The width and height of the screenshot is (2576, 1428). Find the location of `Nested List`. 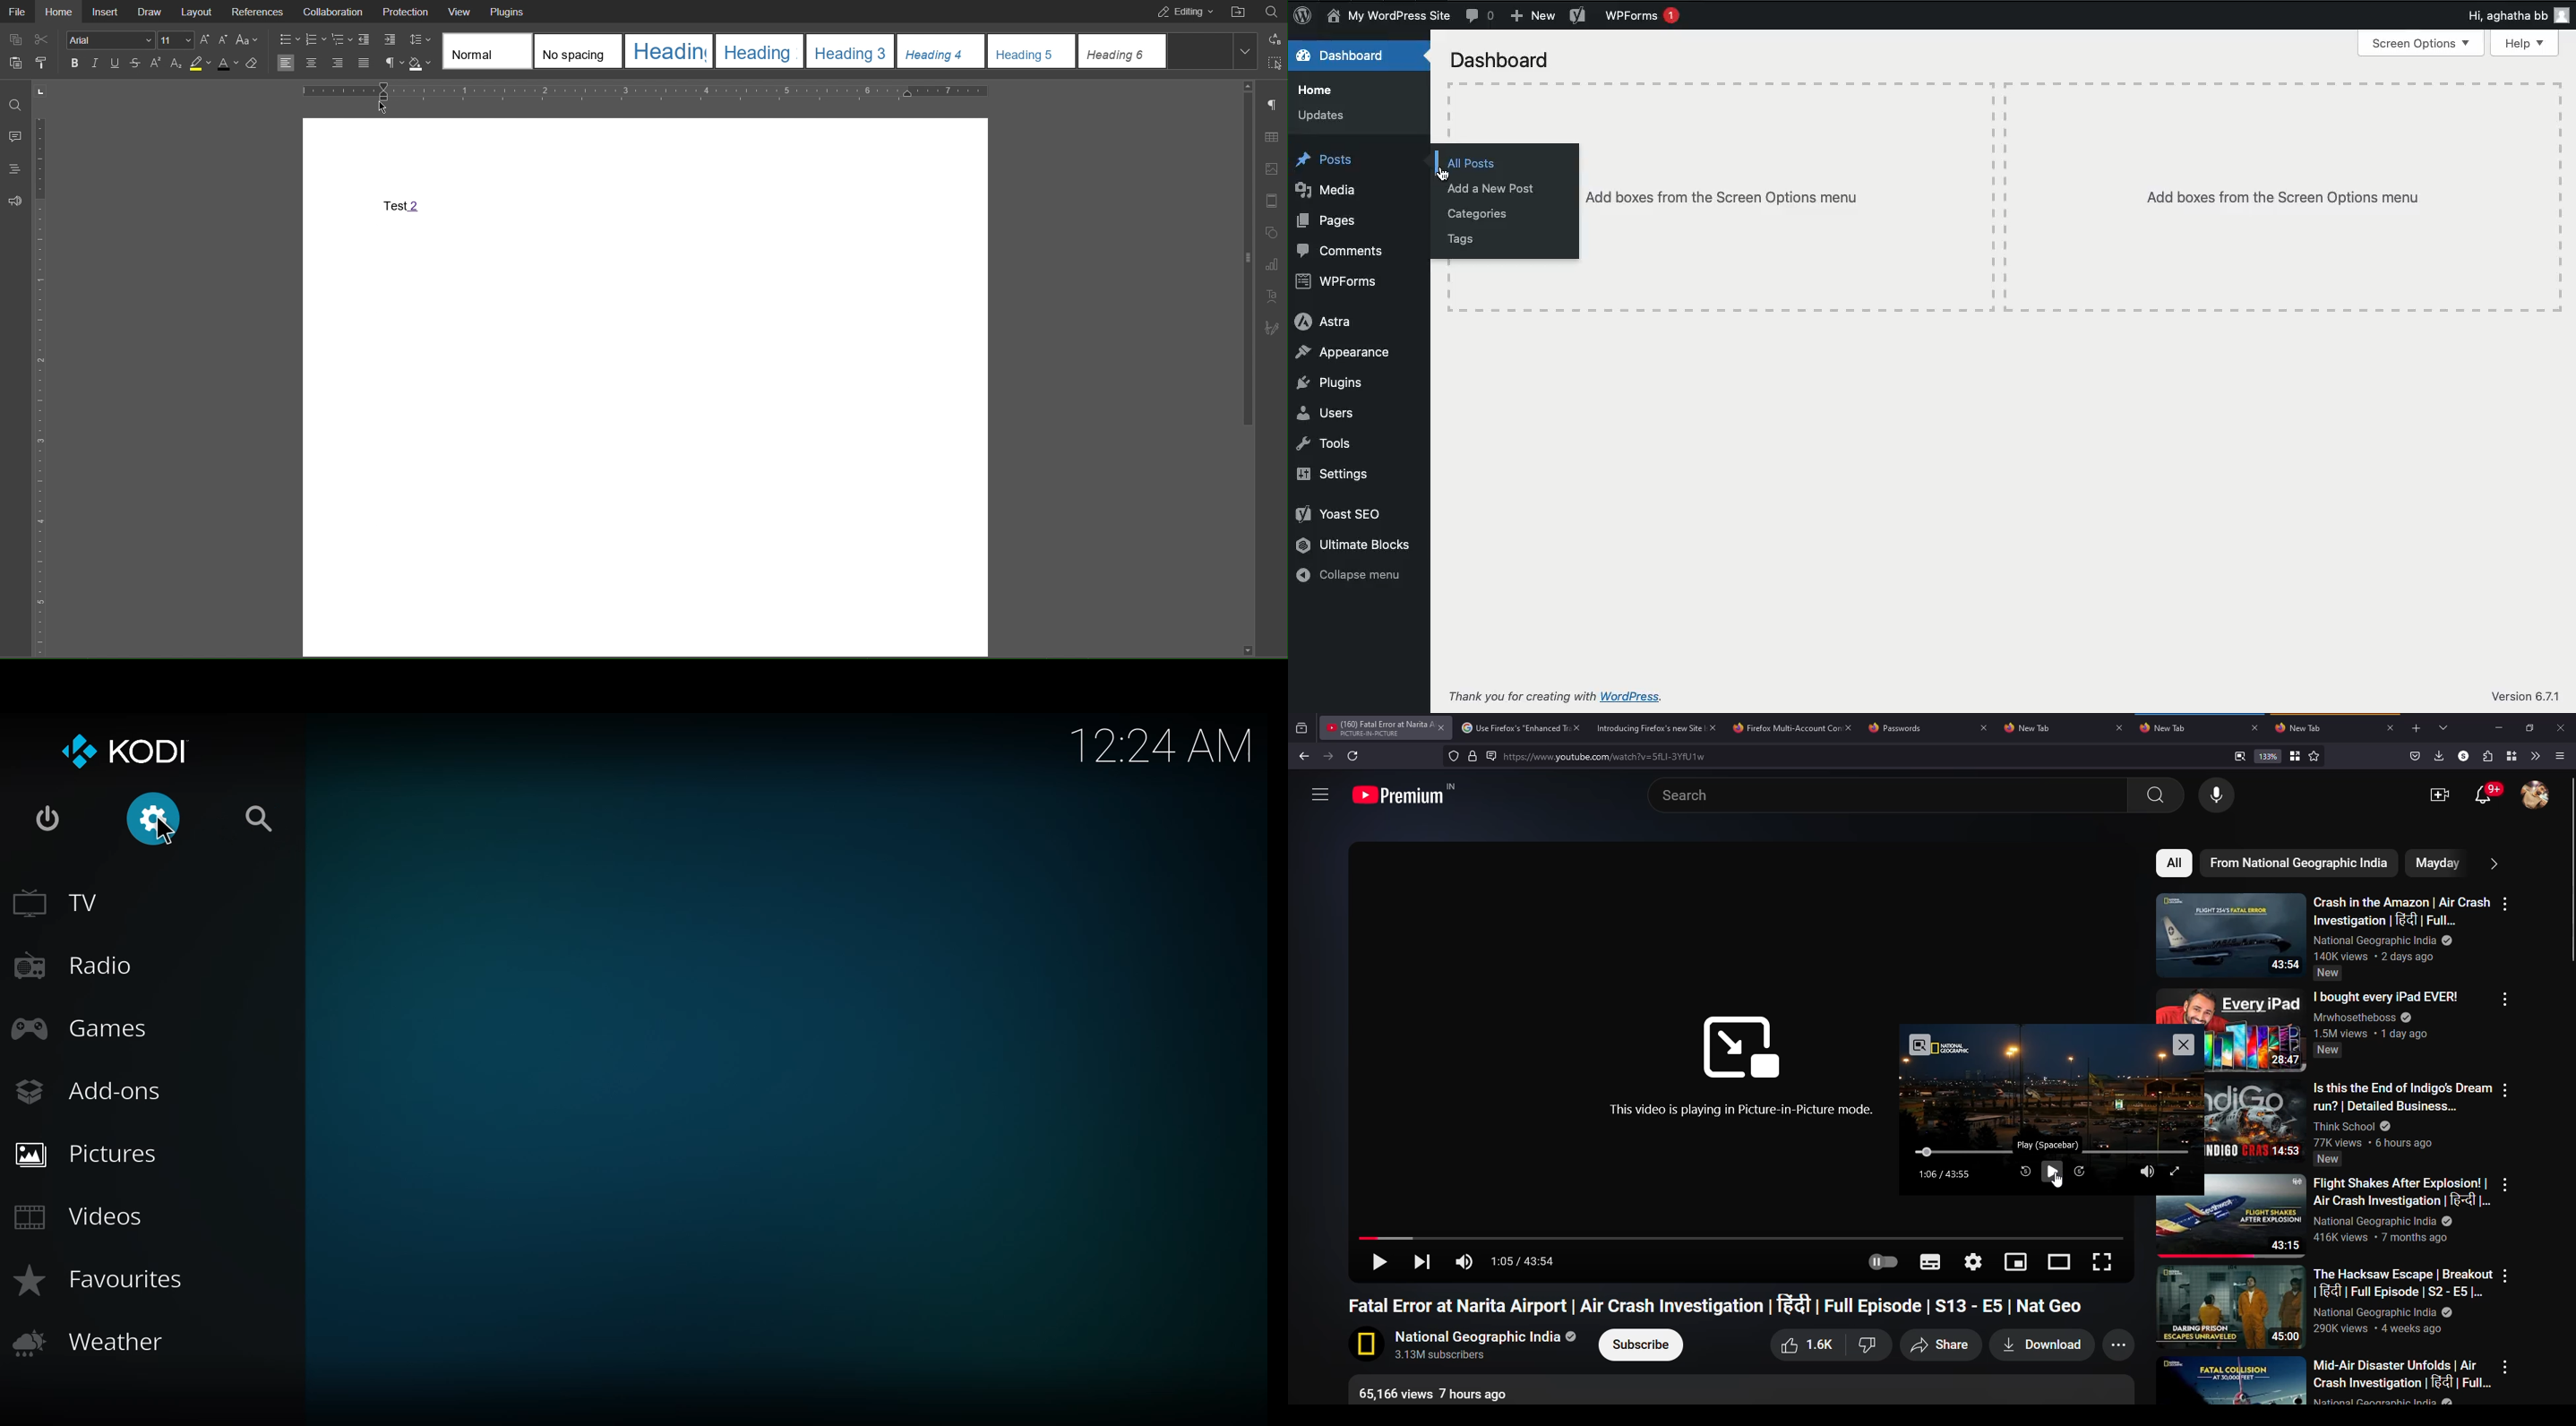

Nested List is located at coordinates (340, 39).